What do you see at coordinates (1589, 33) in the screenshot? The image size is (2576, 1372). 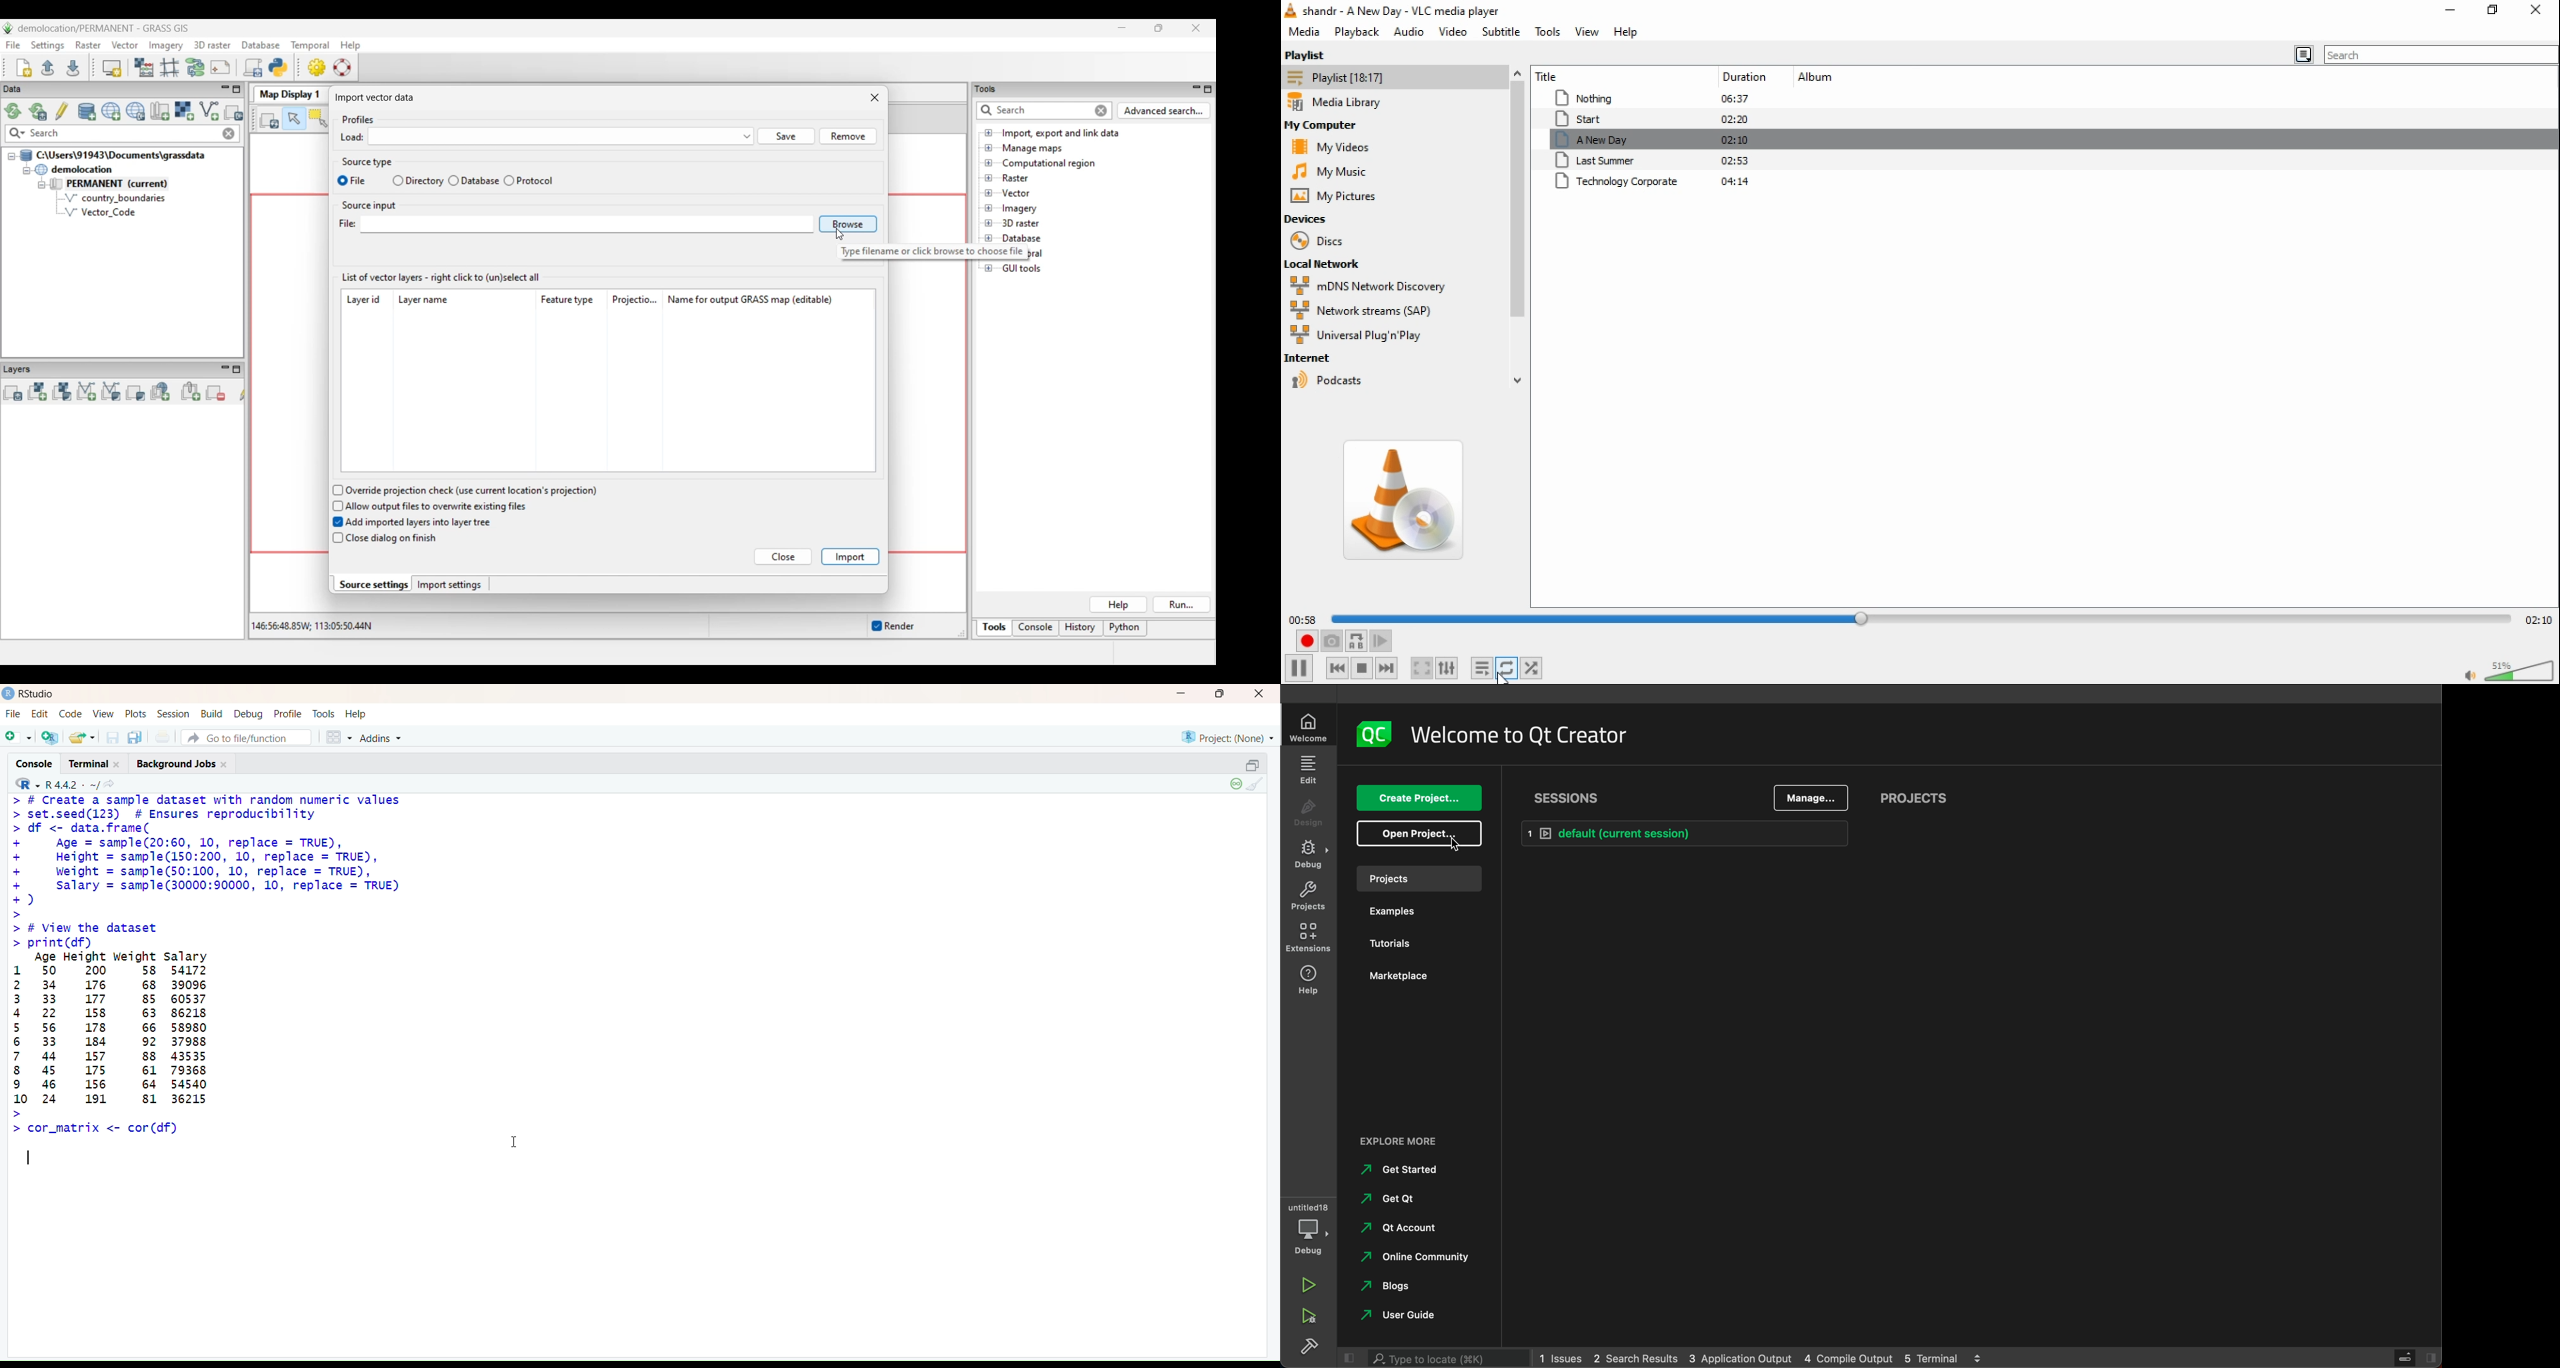 I see `view` at bounding box center [1589, 33].